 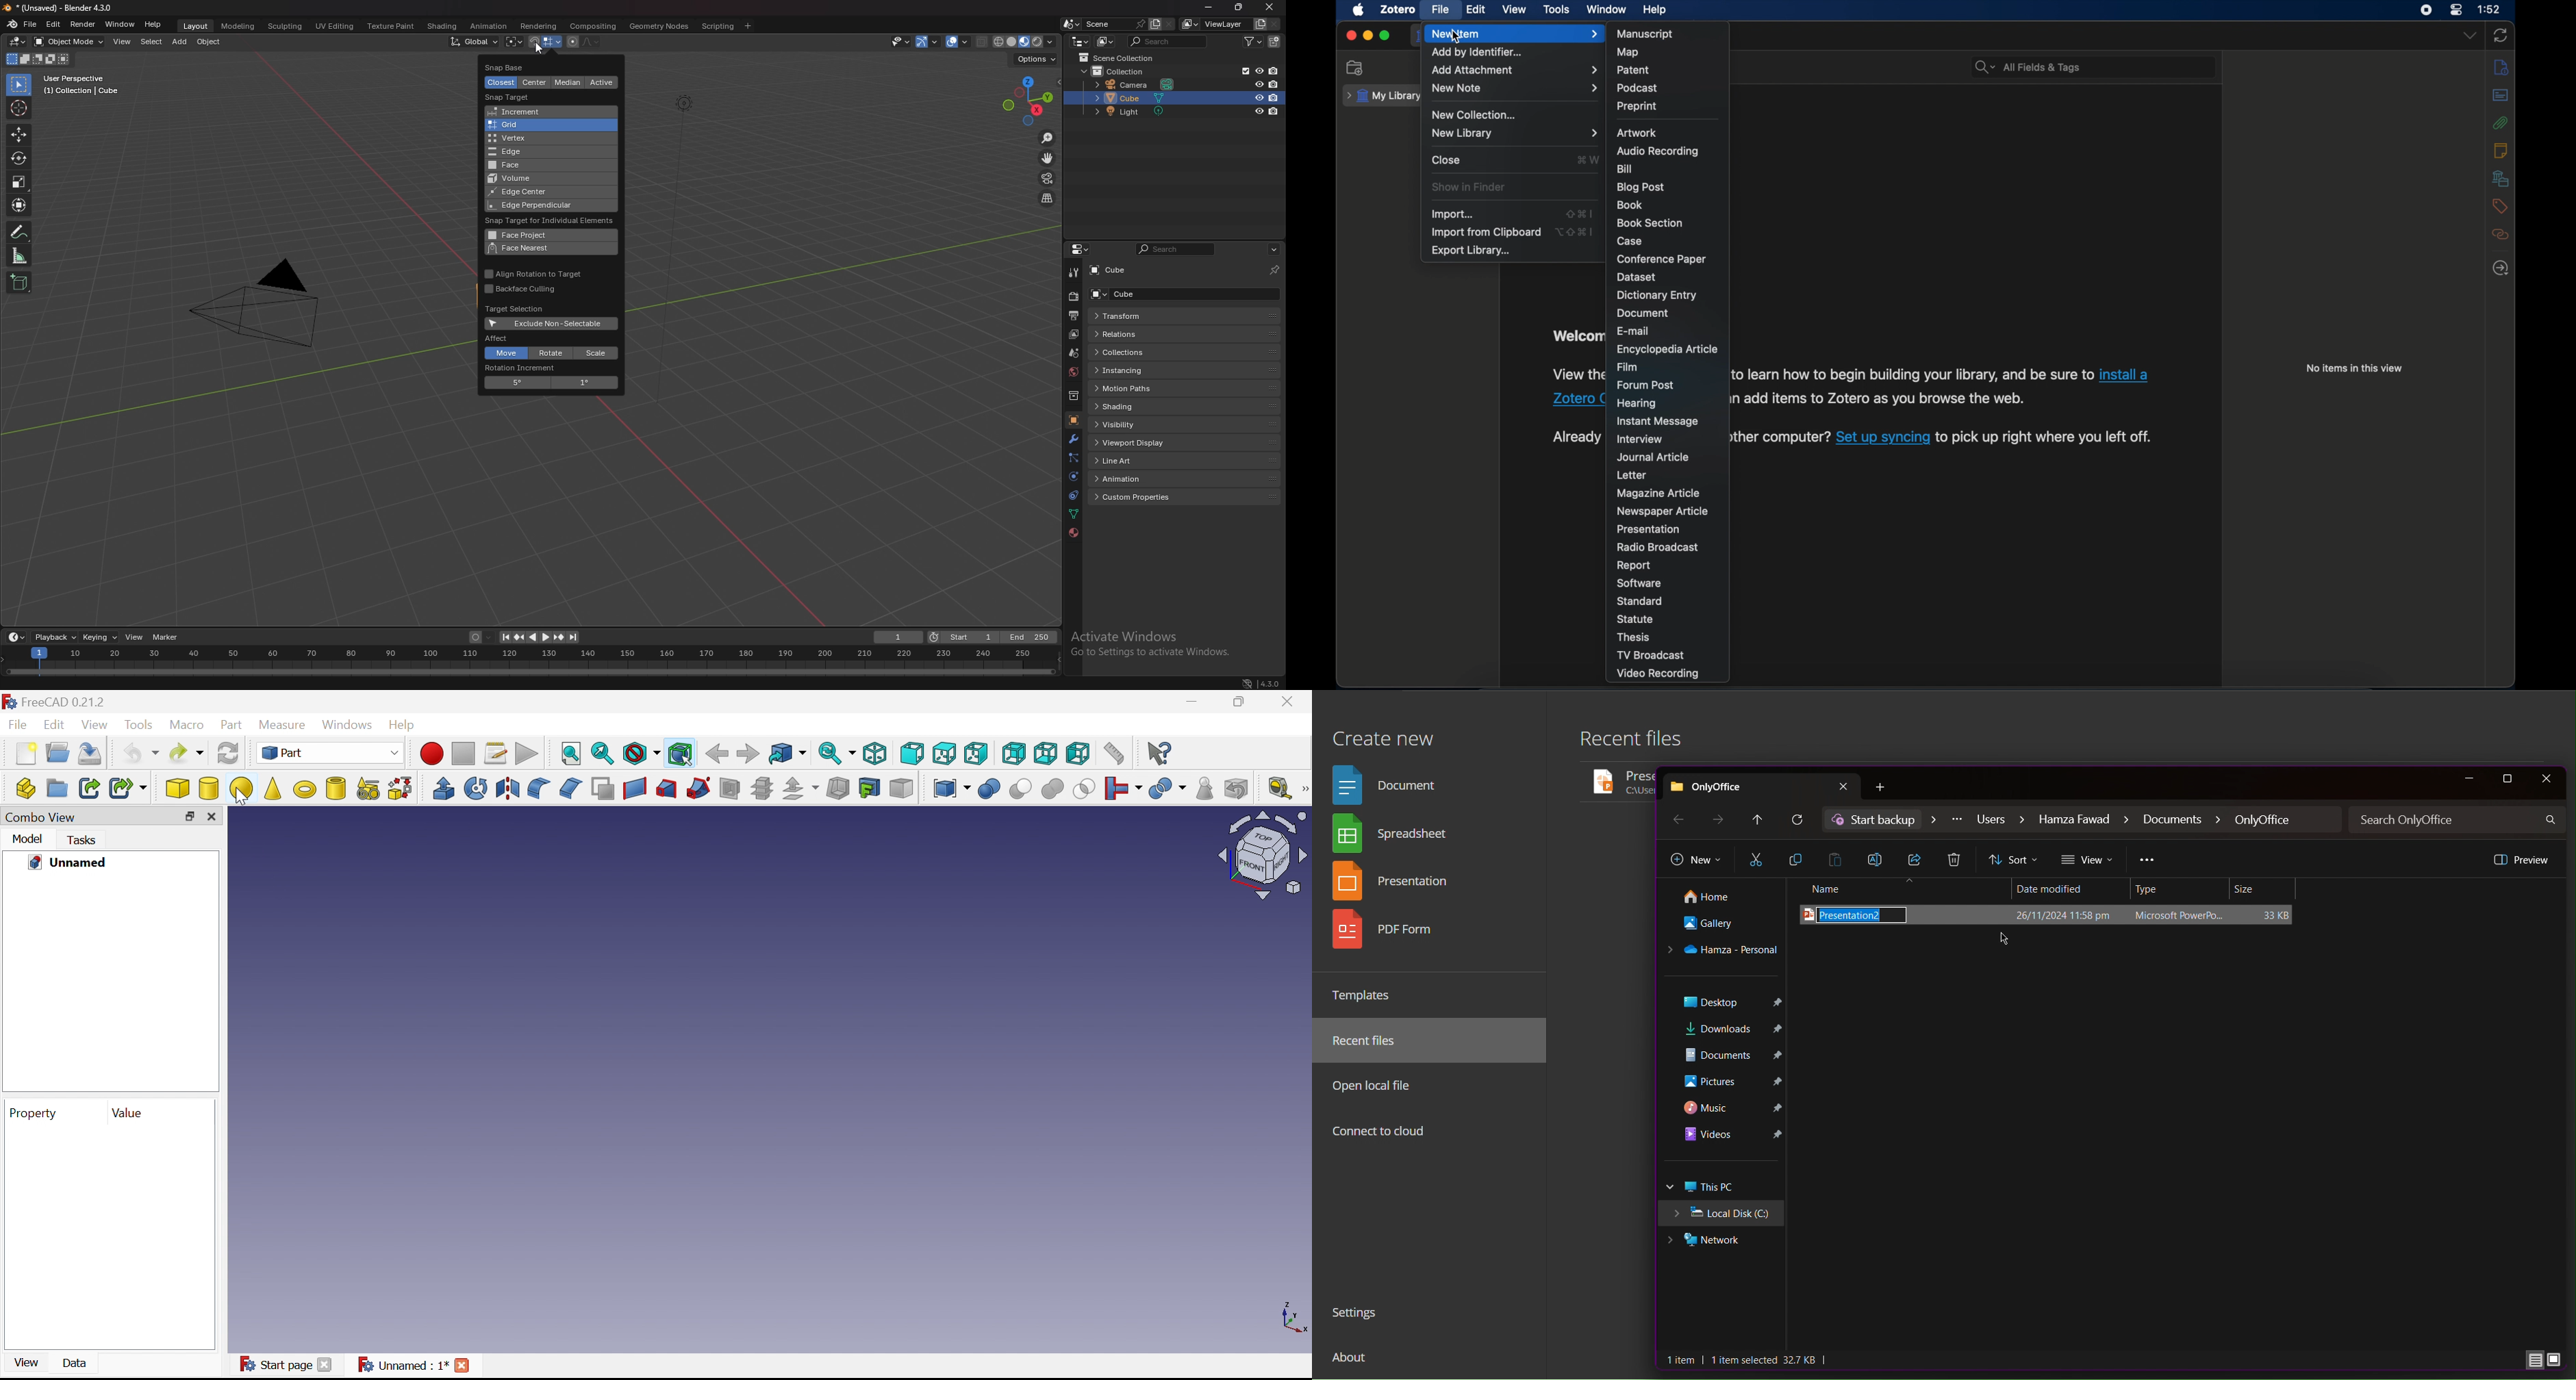 I want to click on blender, so click(x=13, y=24).